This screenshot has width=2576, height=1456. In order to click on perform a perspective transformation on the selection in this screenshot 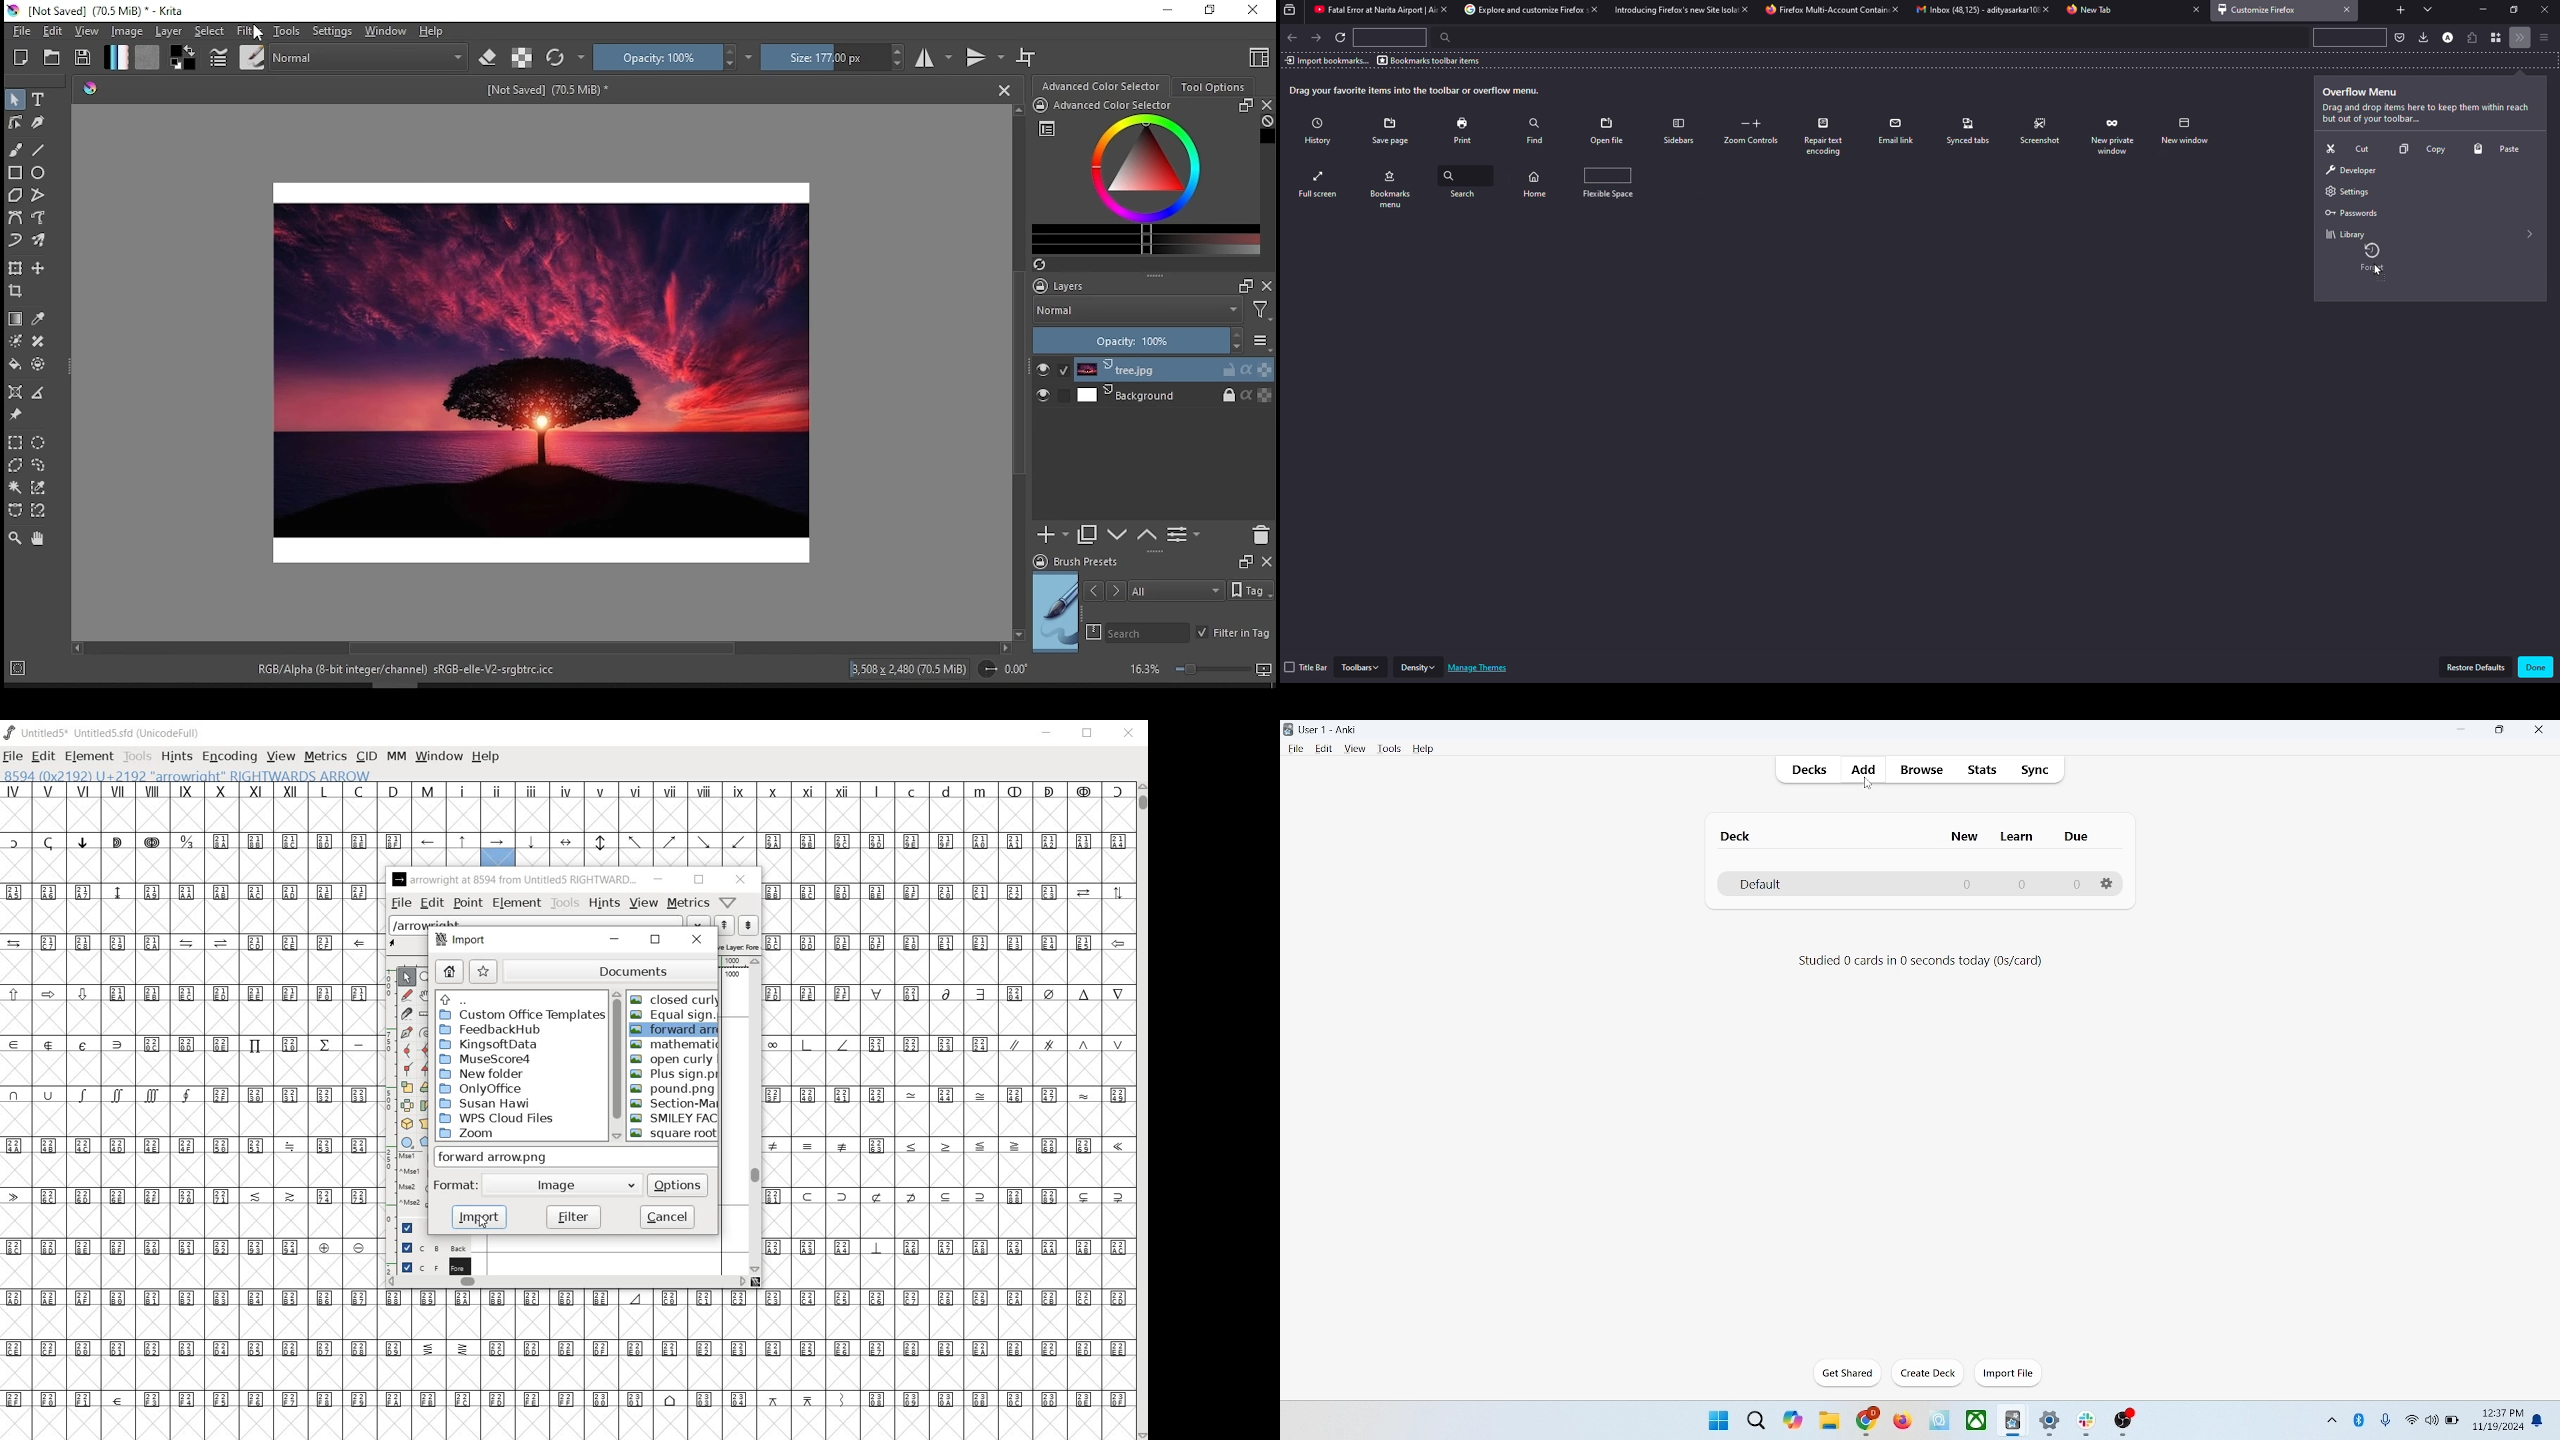, I will do `click(426, 1124)`.